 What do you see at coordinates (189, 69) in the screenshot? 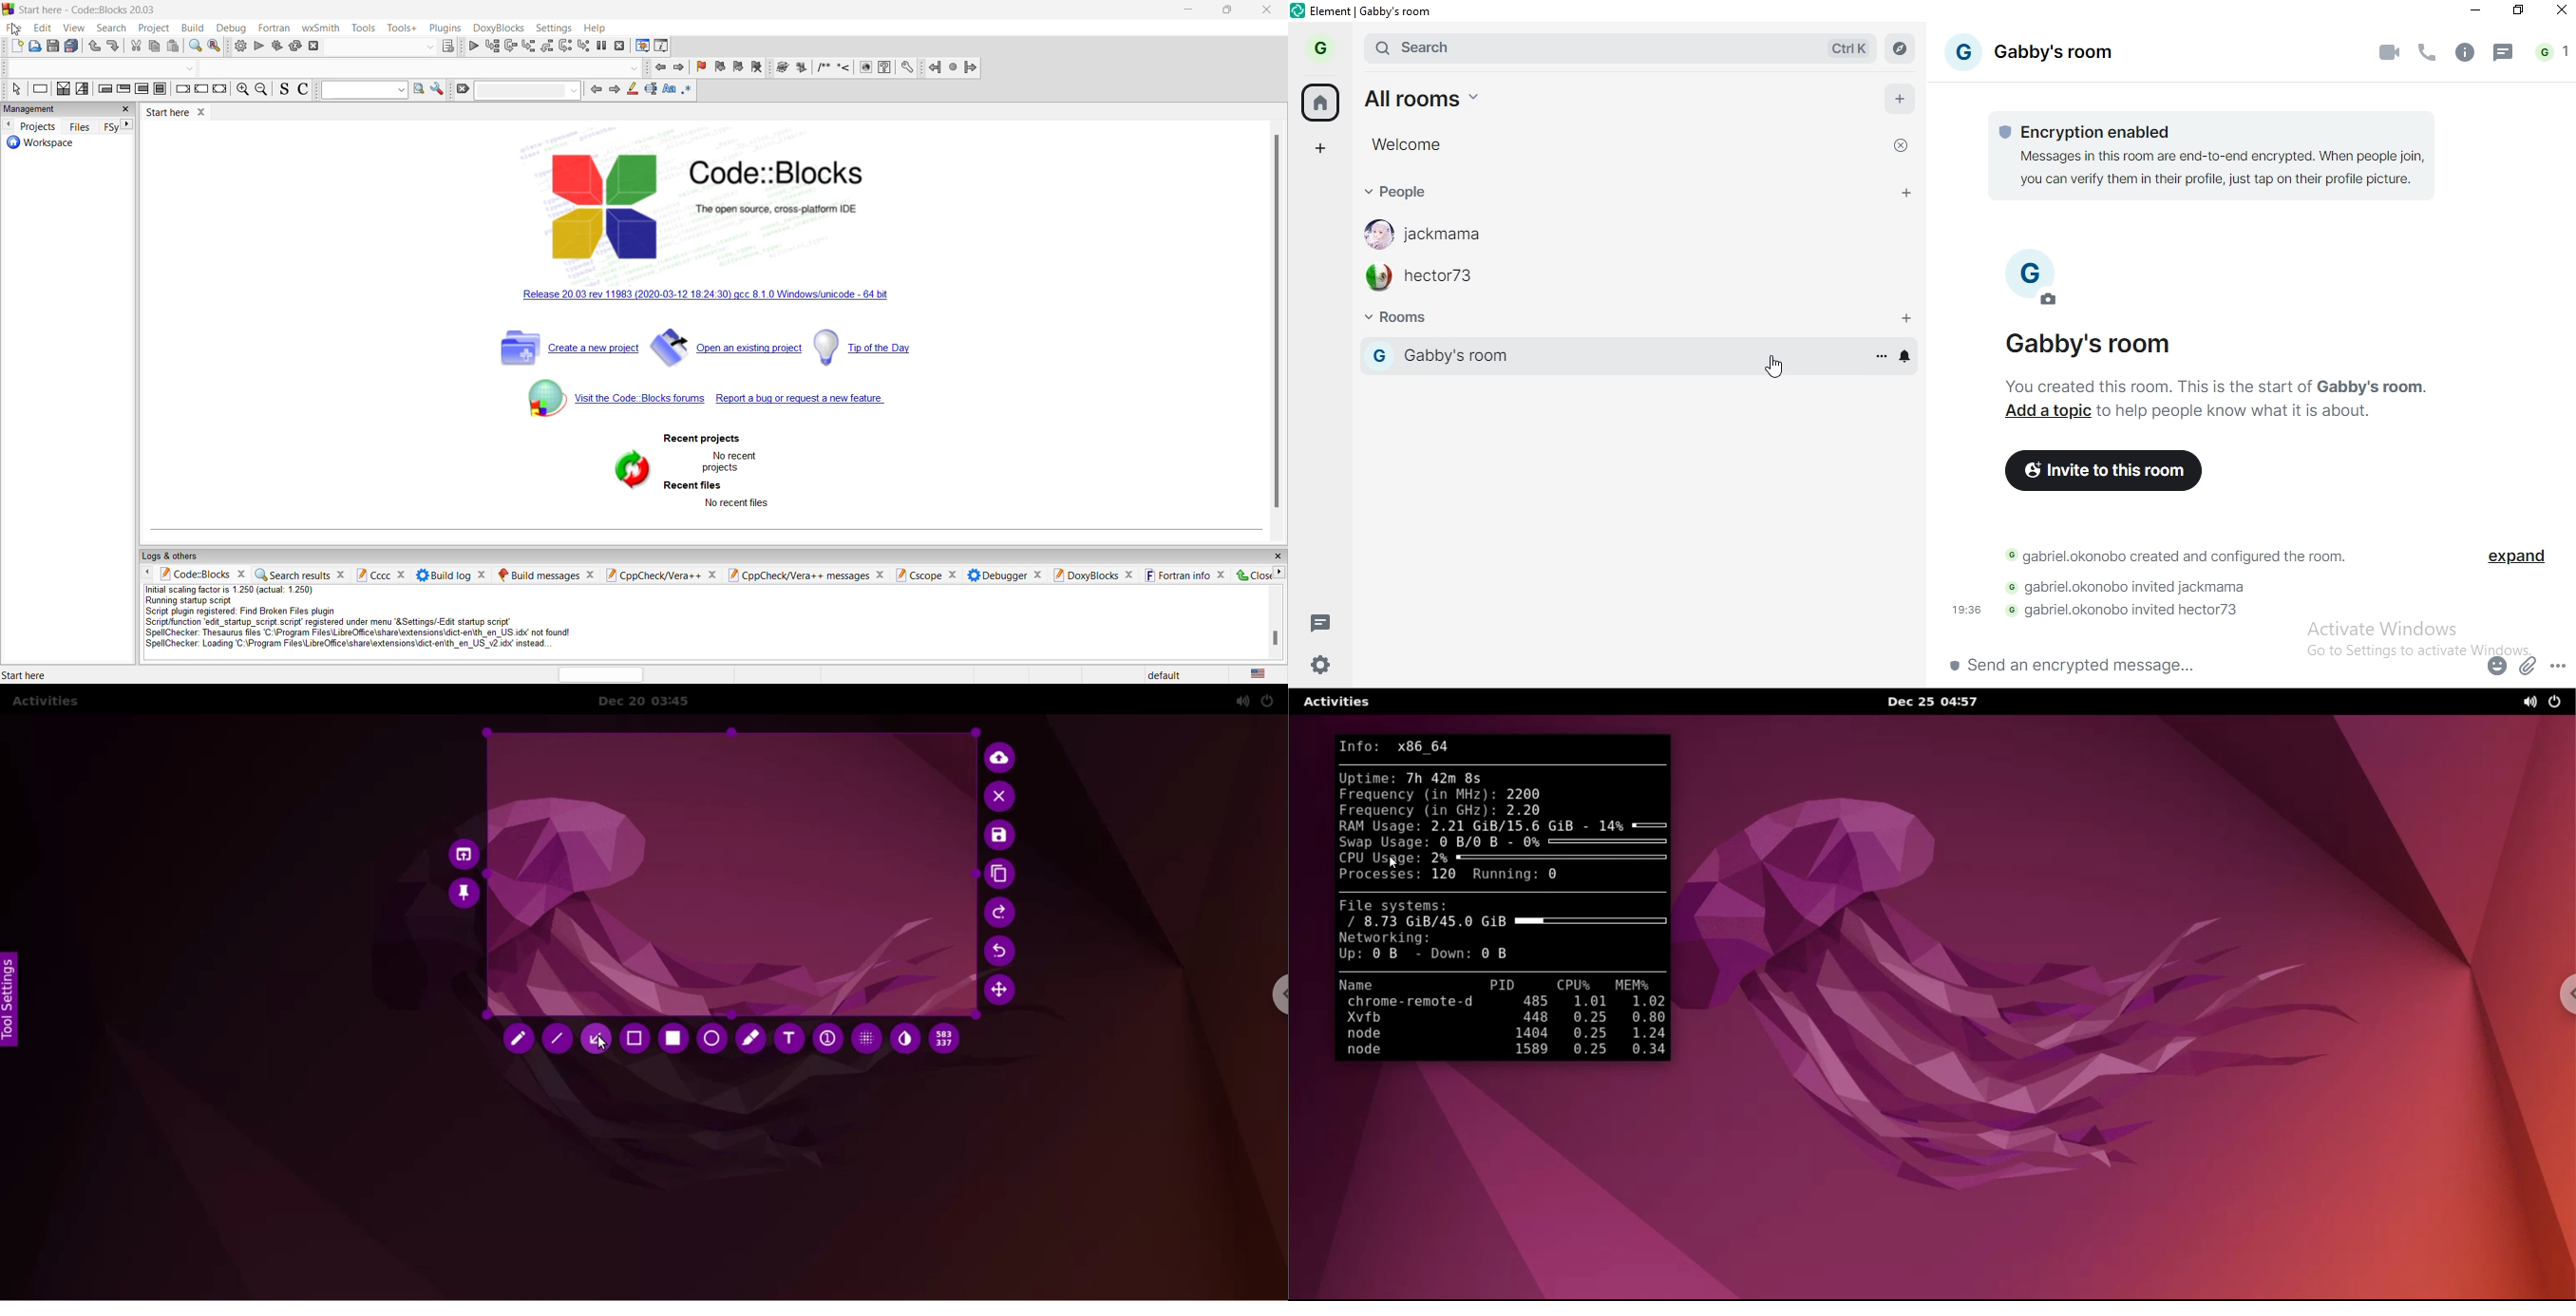
I see `down` at bounding box center [189, 69].